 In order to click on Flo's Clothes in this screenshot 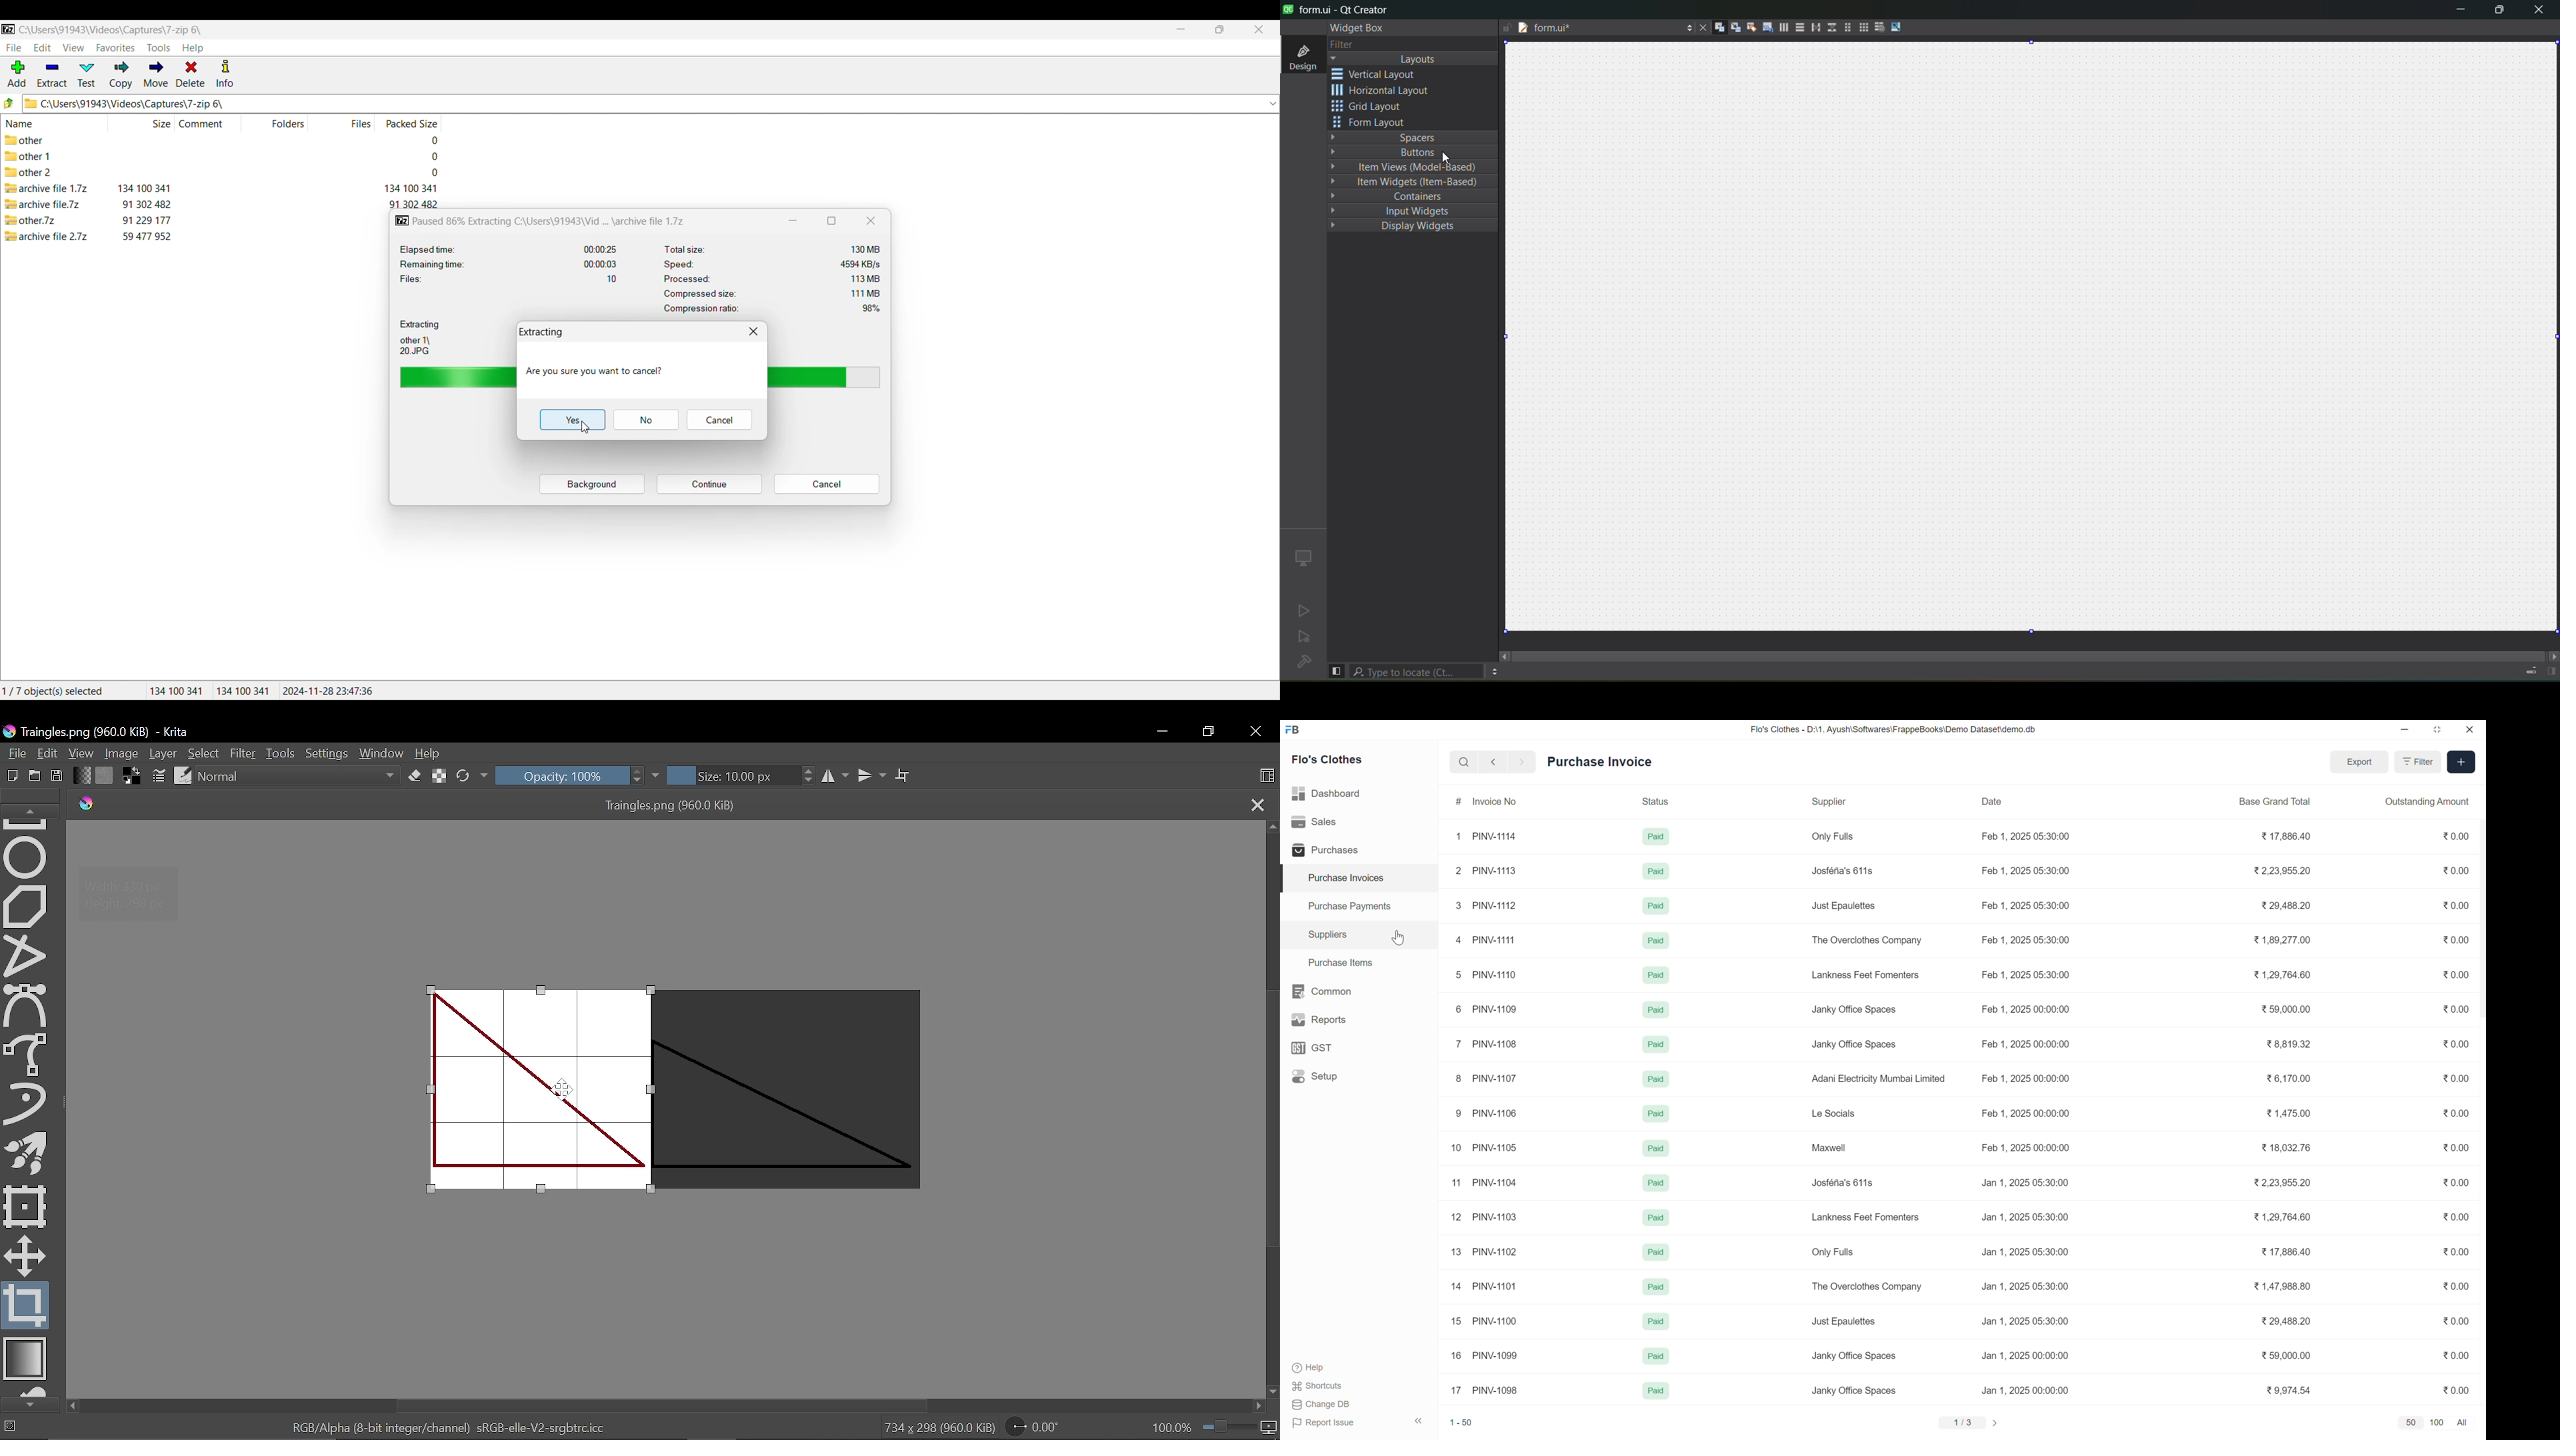, I will do `click(1328, 758)`.